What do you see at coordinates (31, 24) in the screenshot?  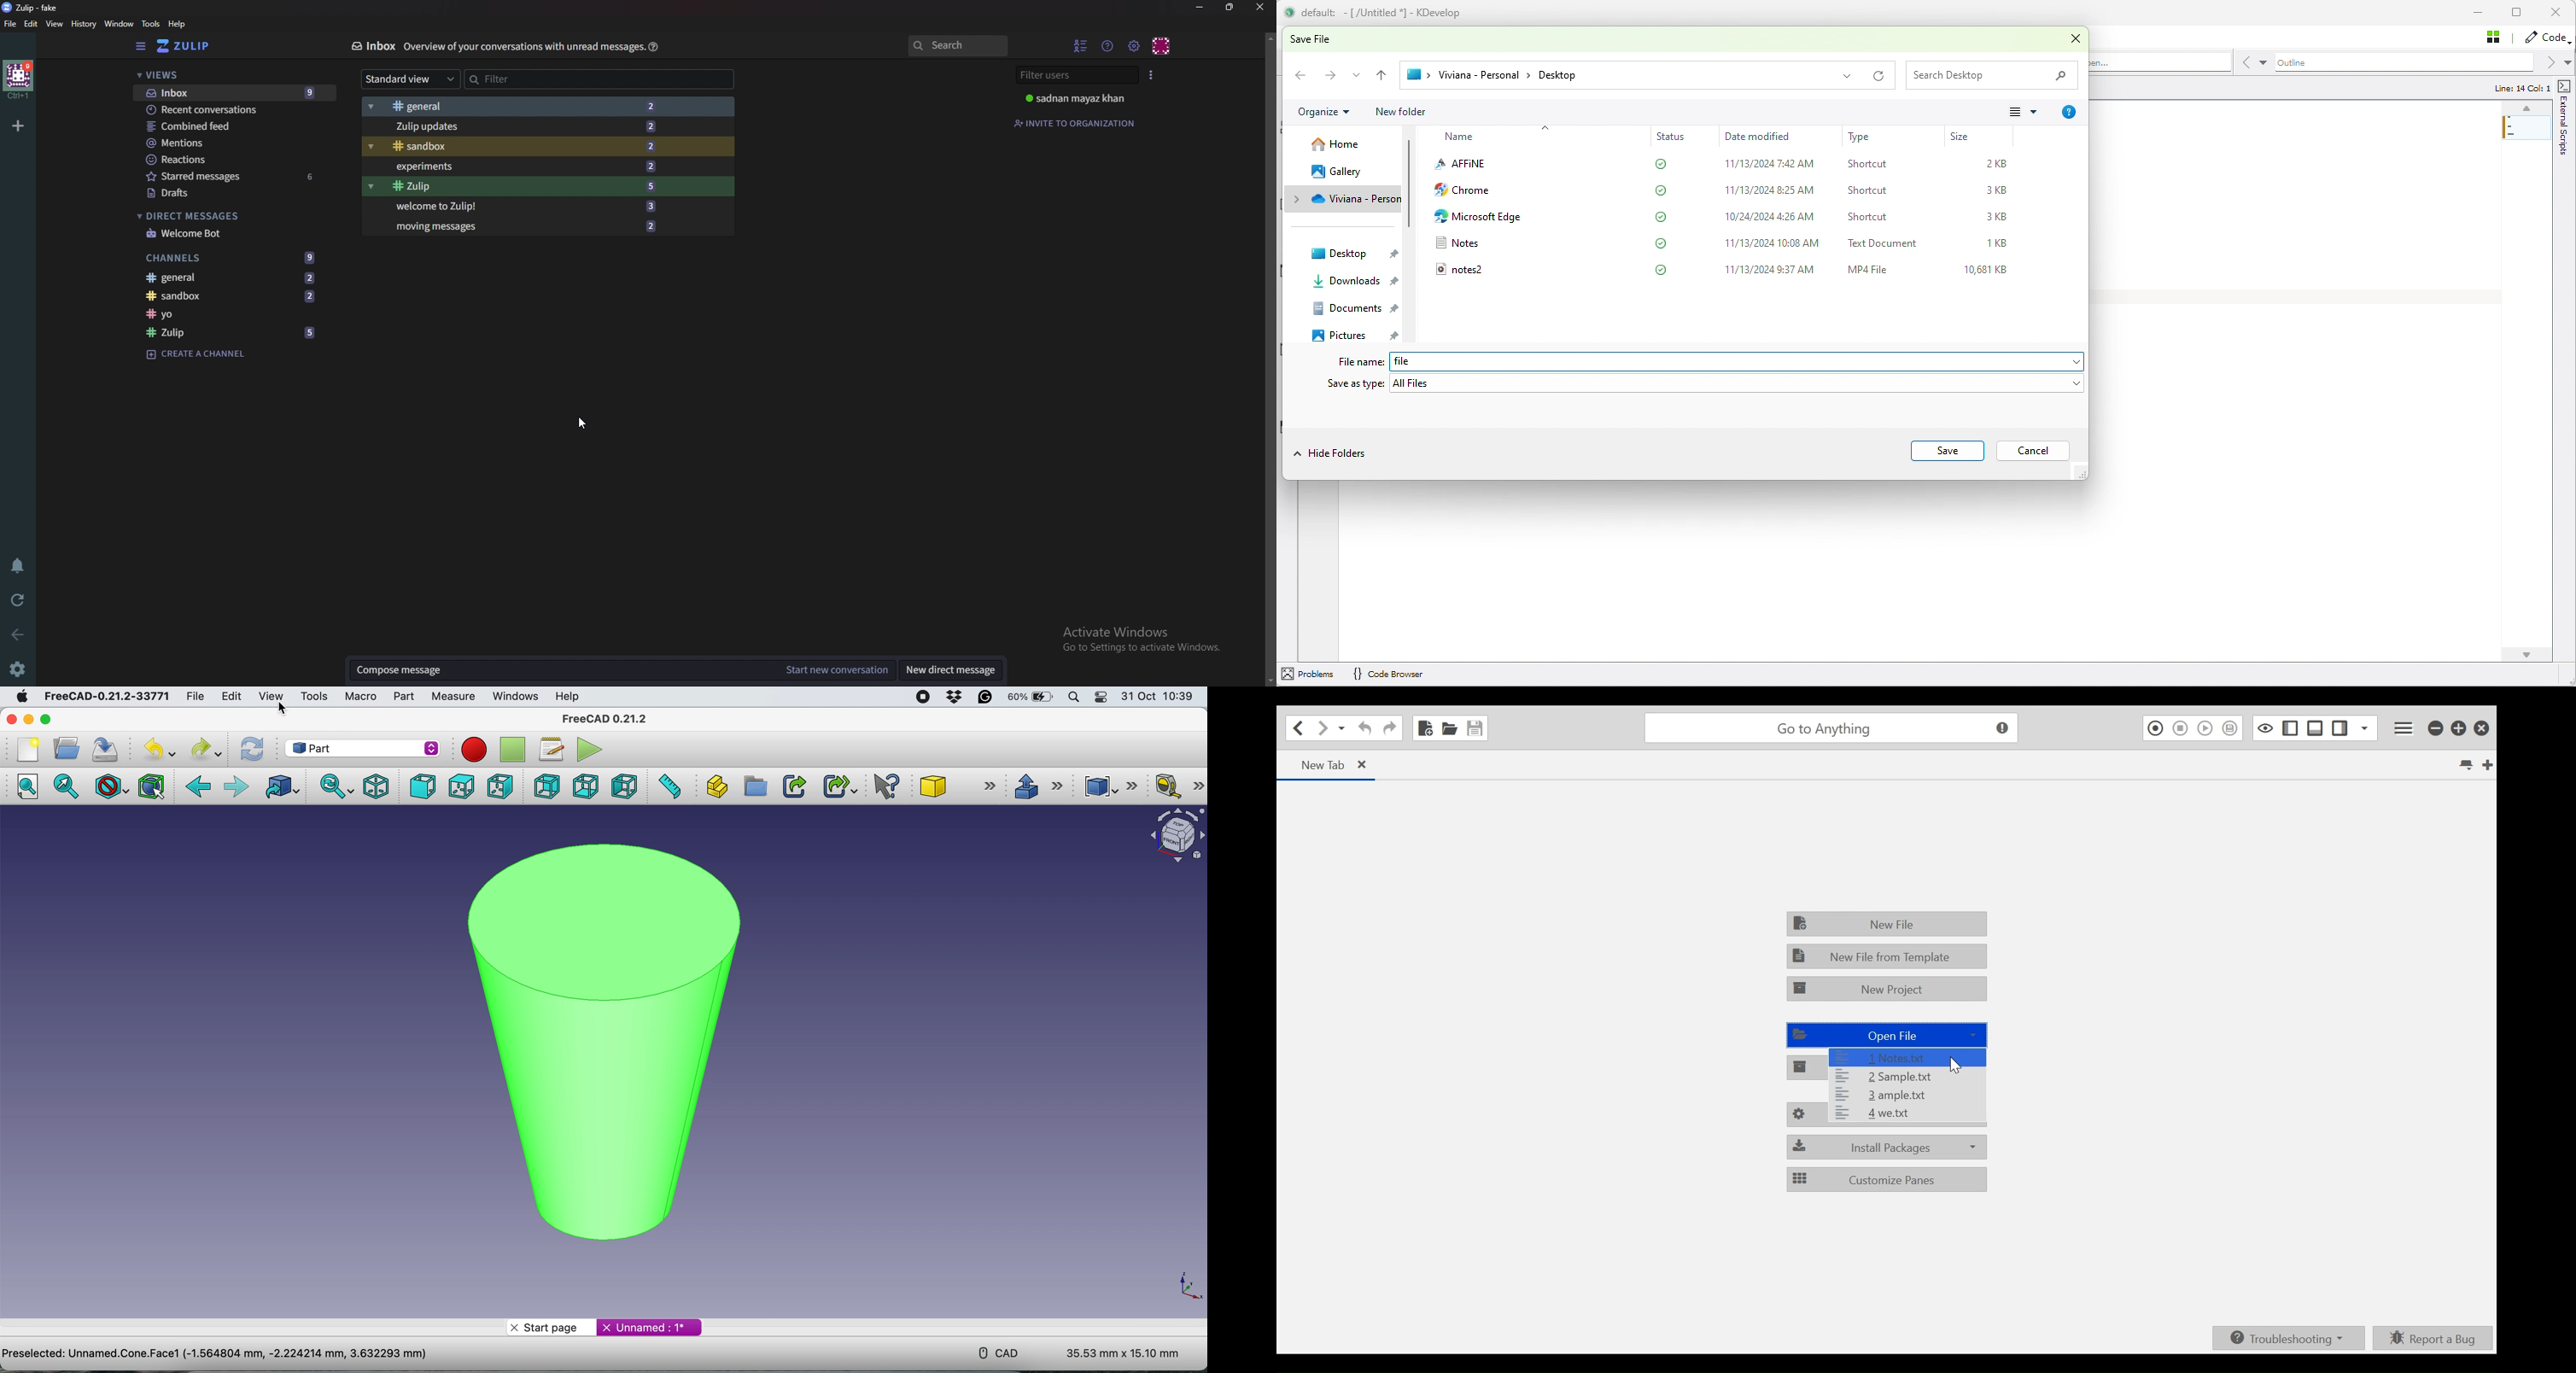 I see `Edit` at bounding box center [31, 24].